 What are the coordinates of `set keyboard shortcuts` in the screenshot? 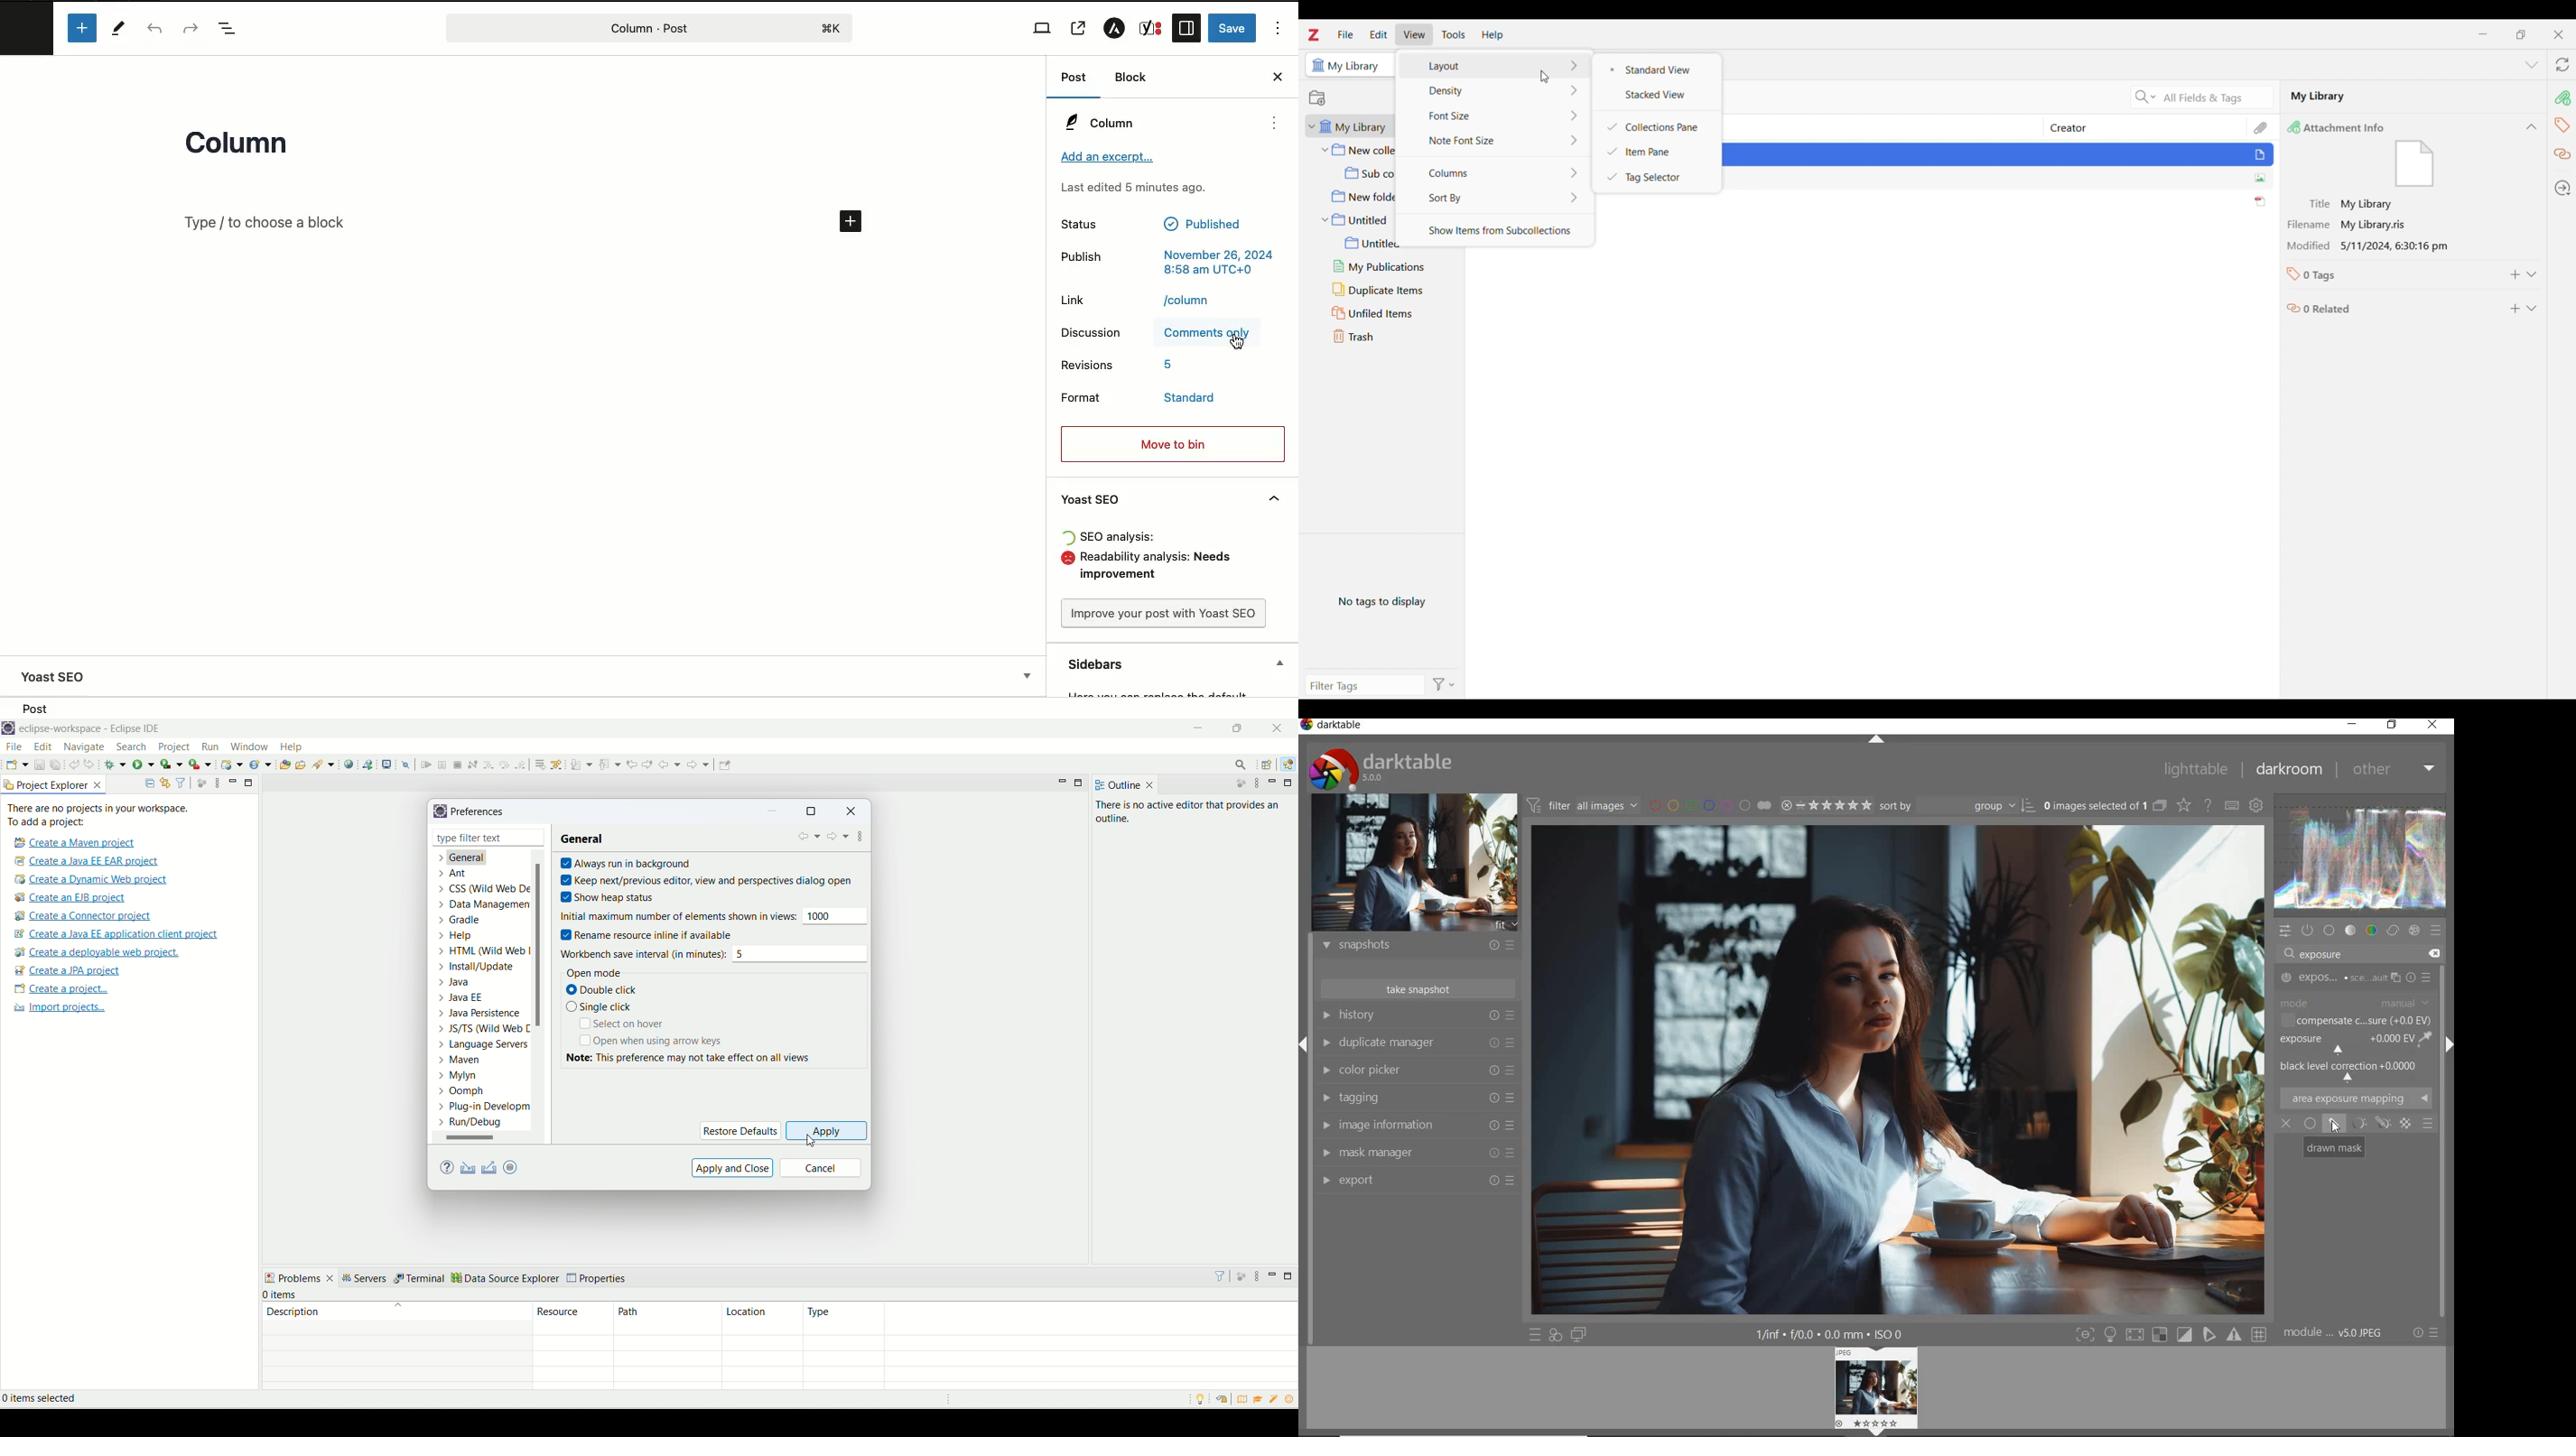 It's located at (2231, 805).